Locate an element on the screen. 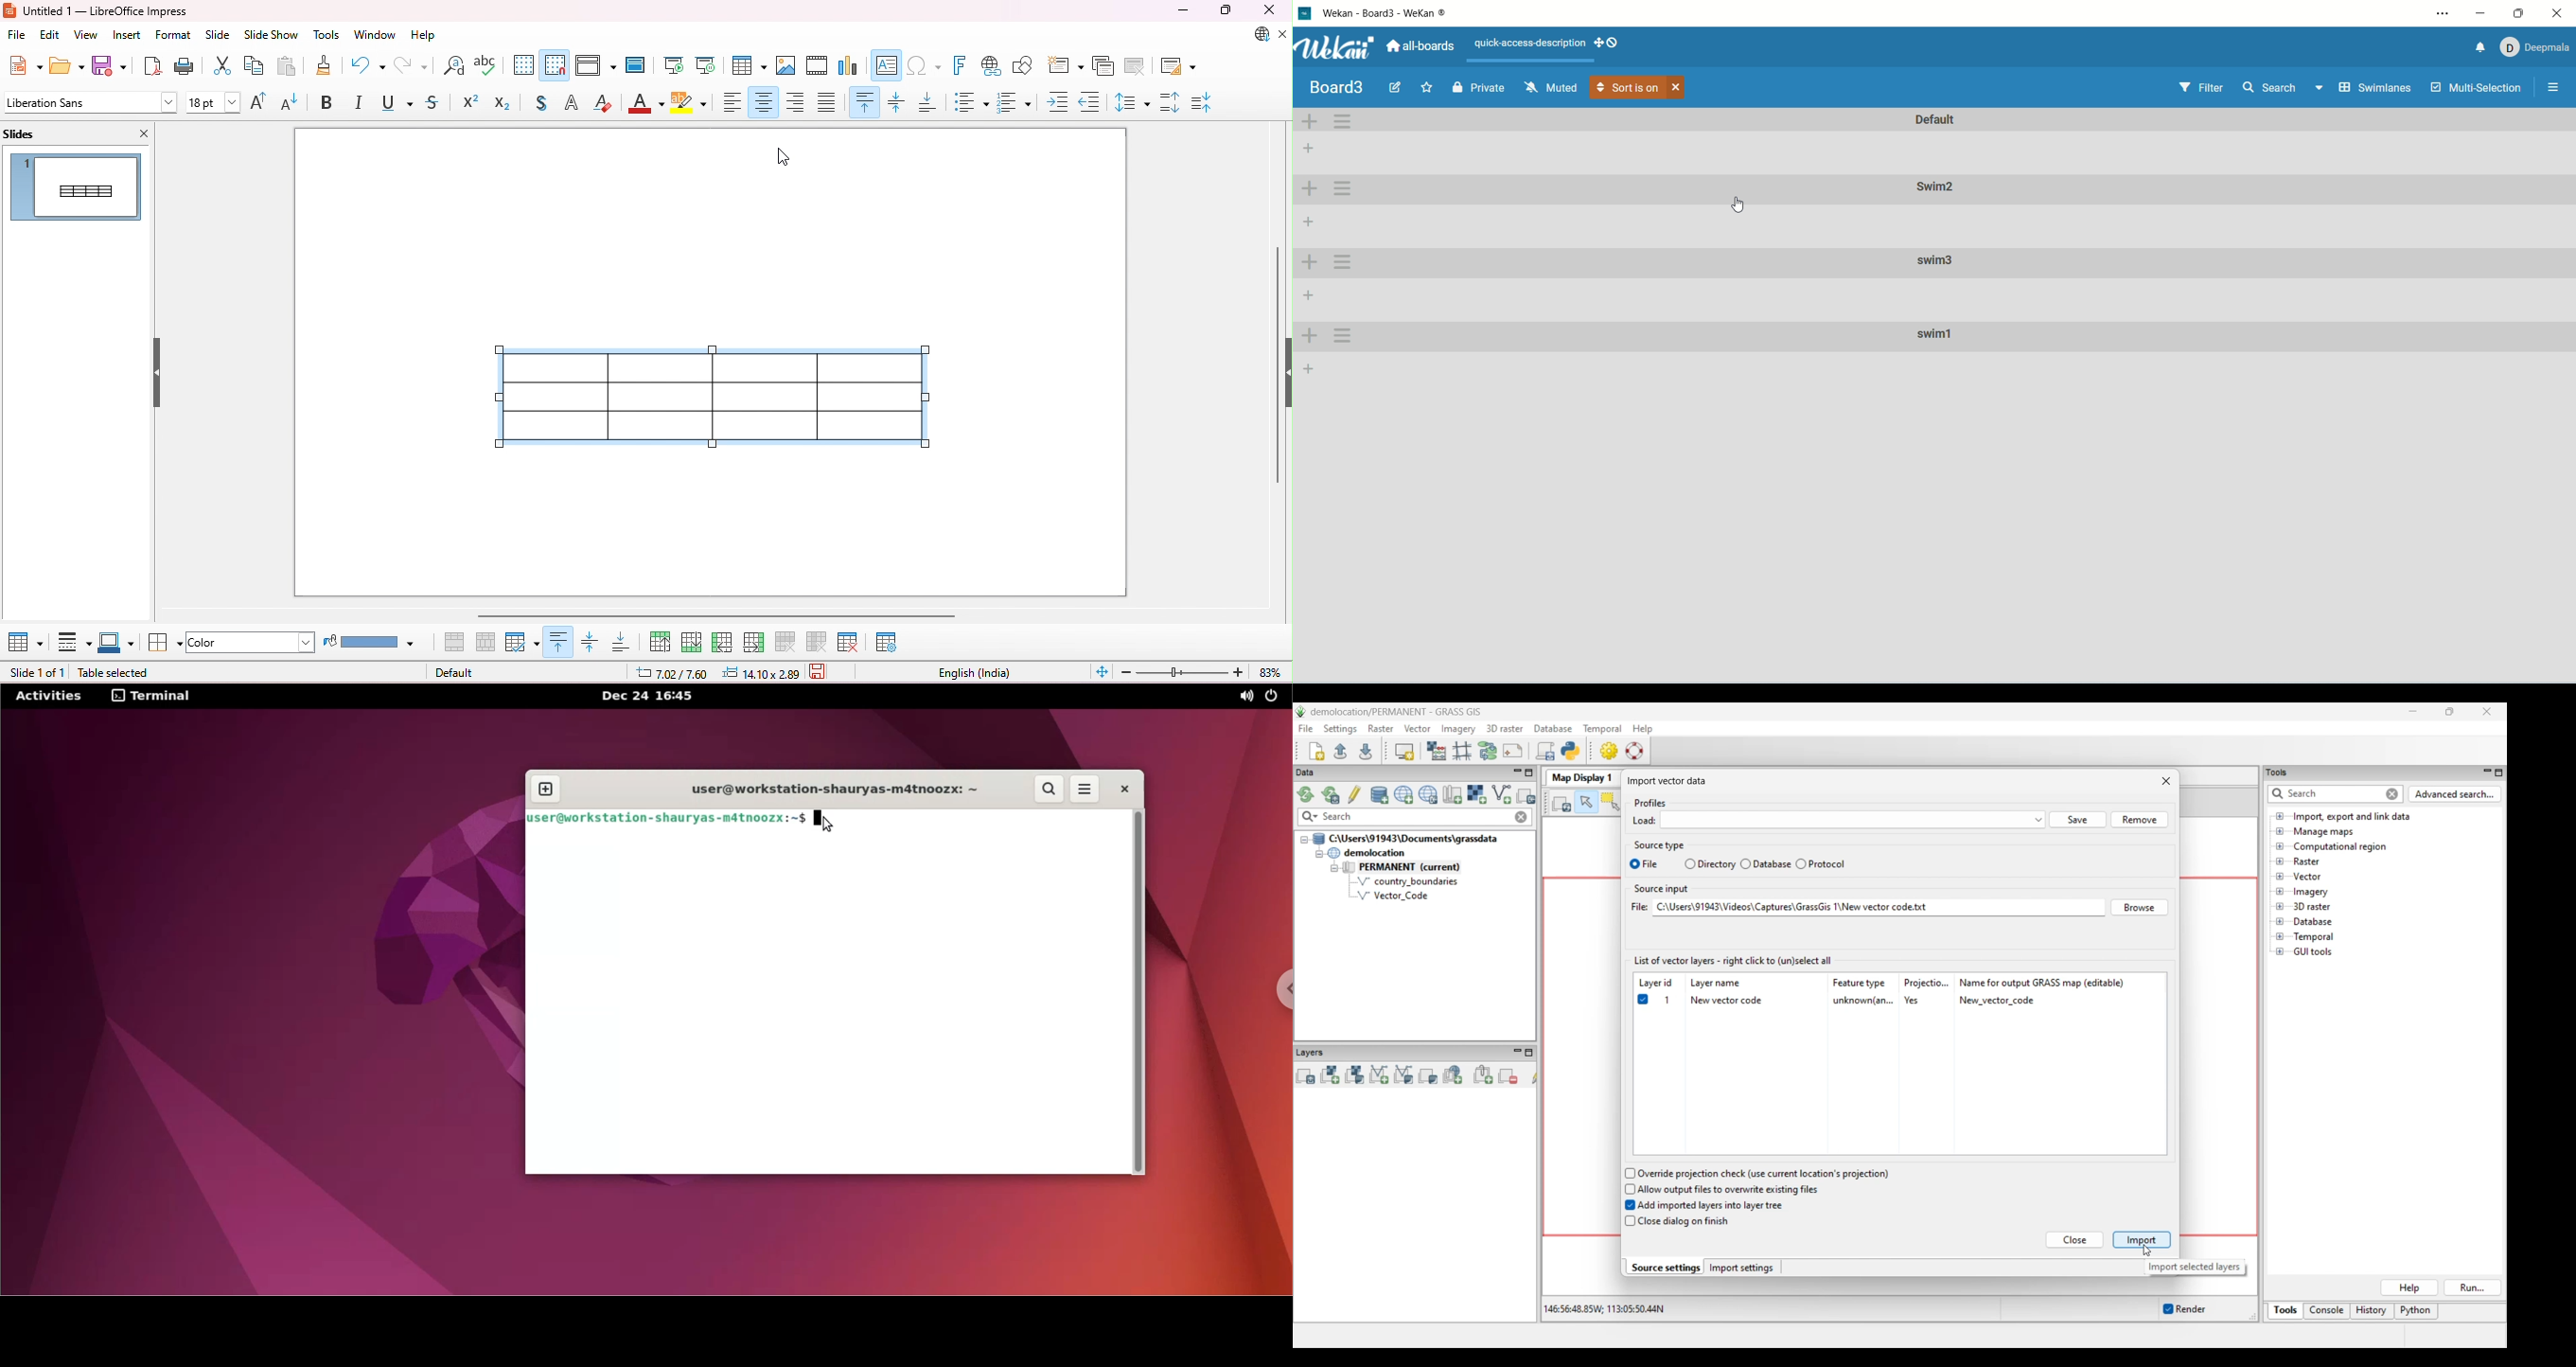 This screenshot has width=2576, height=1372. minimize is located at coordinates (1185, 10).